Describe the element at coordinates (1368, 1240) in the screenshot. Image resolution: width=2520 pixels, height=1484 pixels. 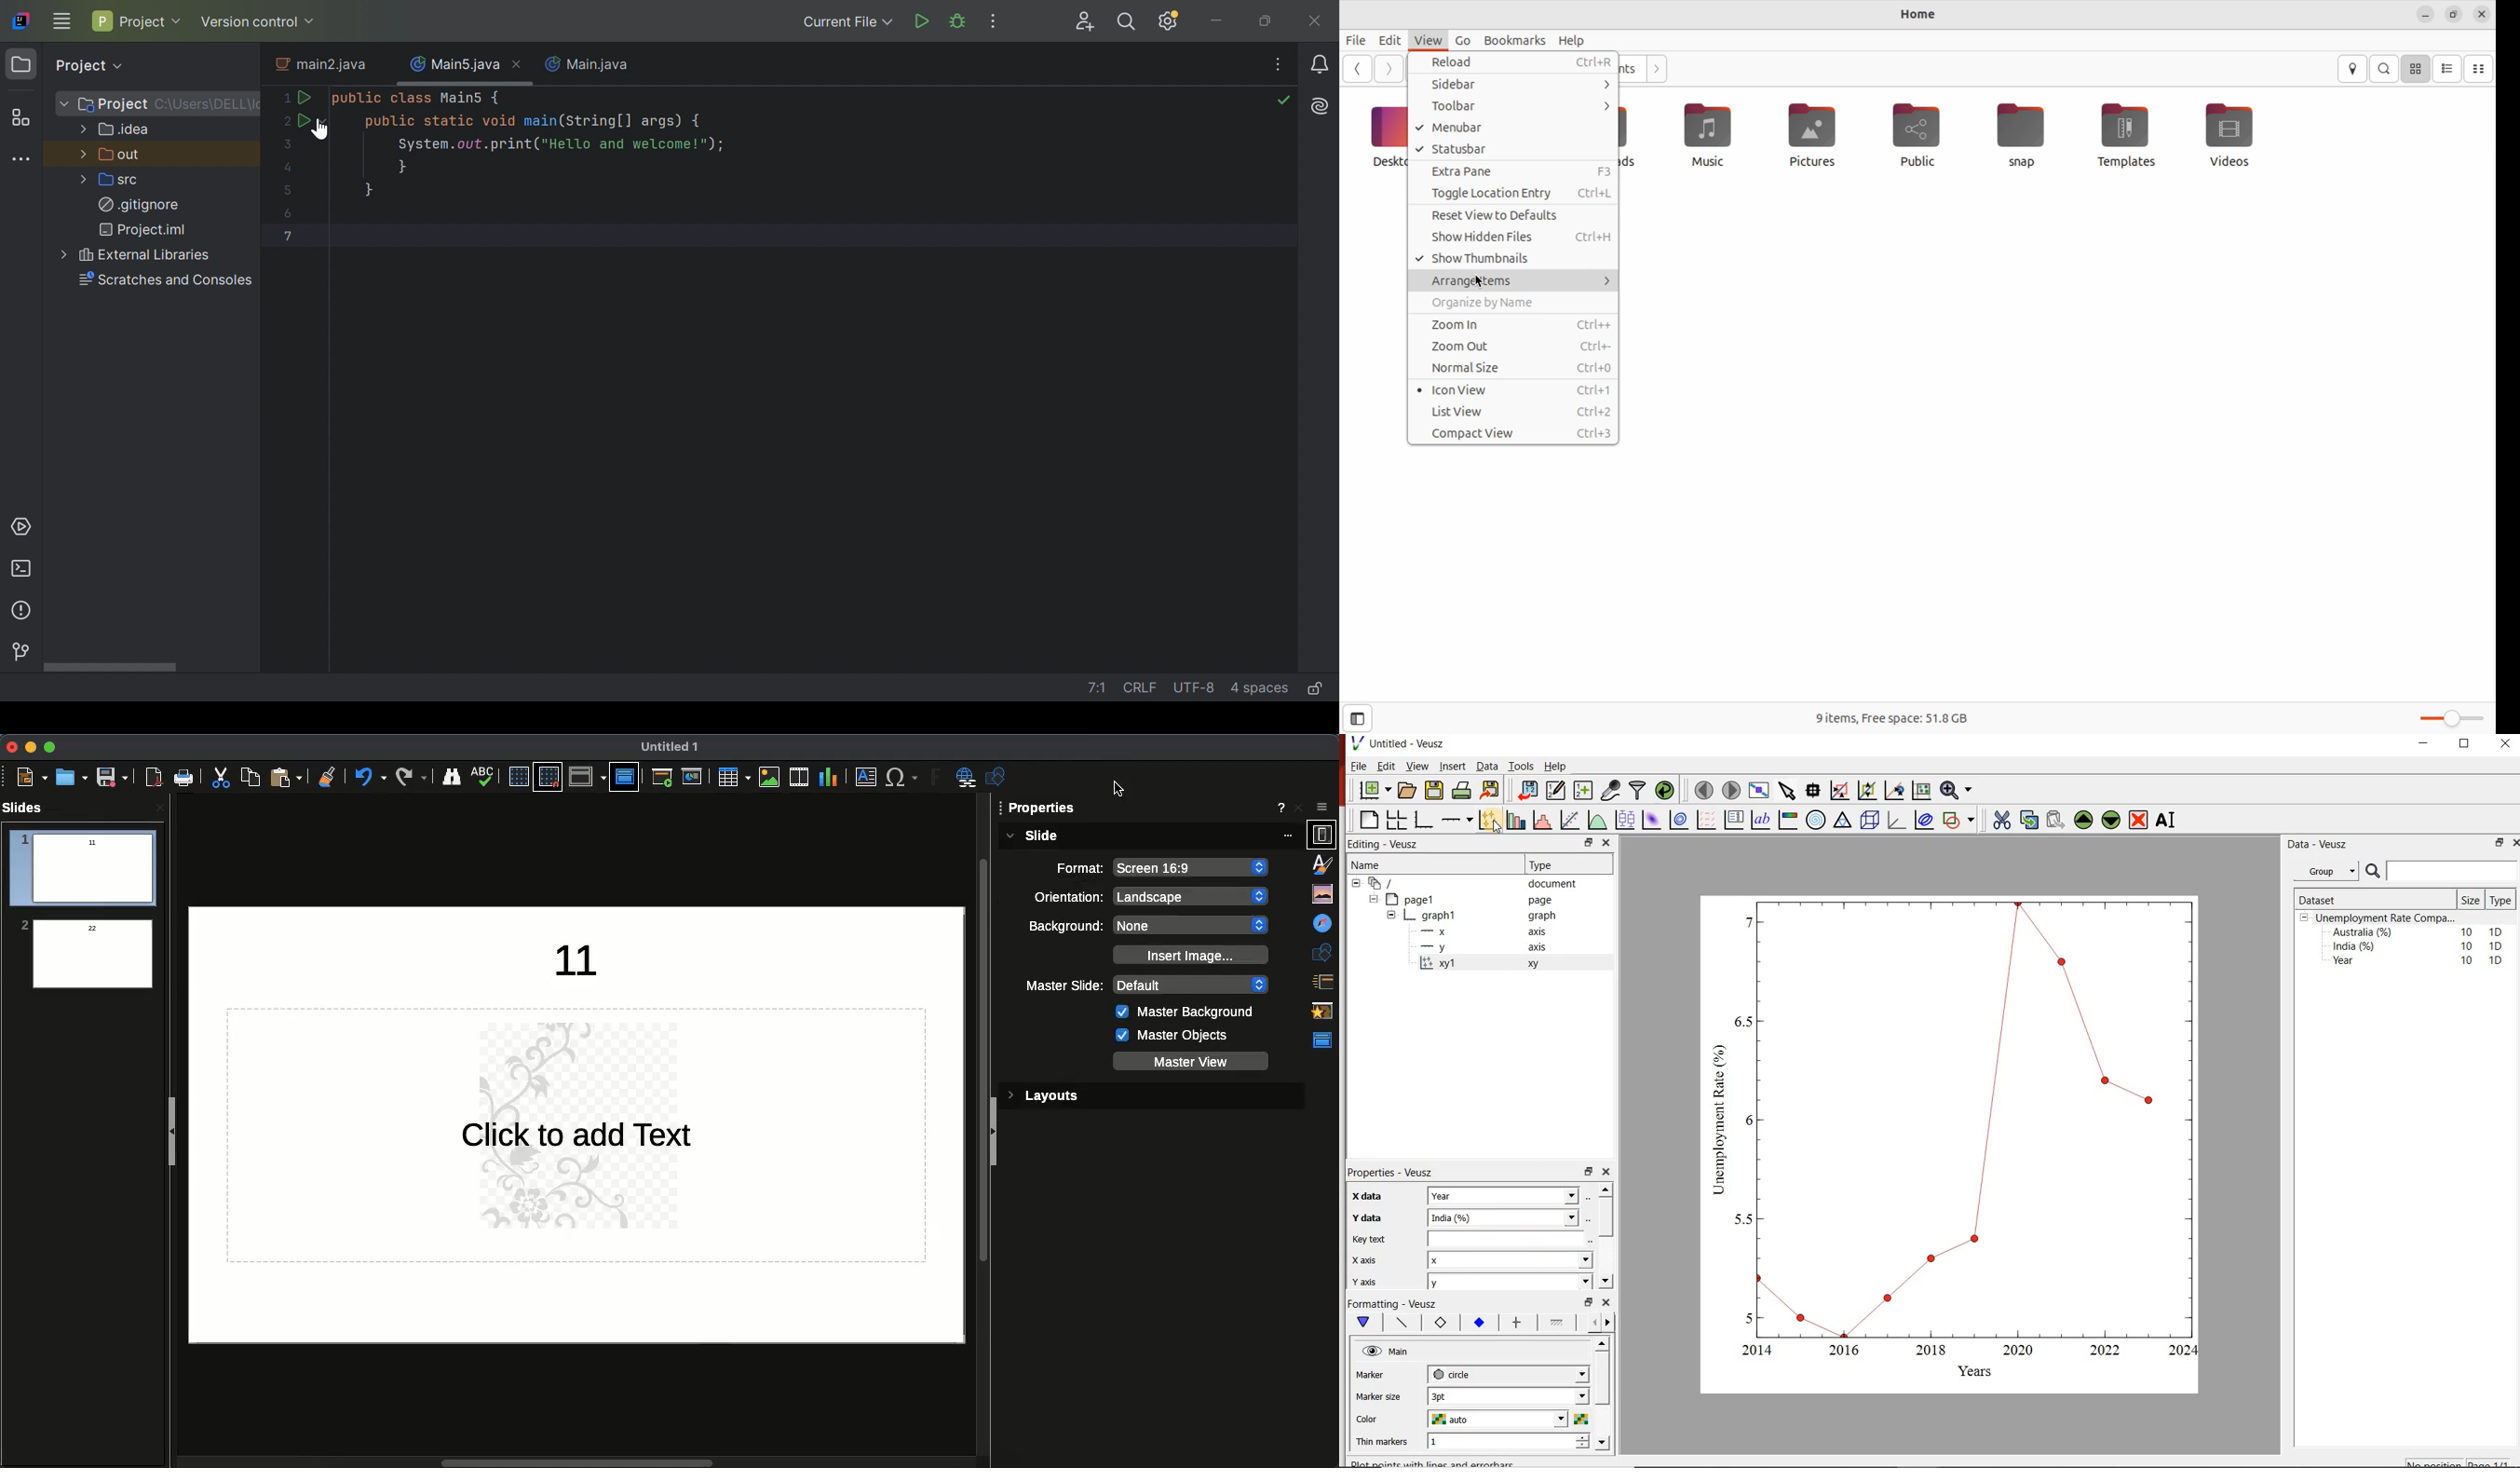
I see `key text` at that location.